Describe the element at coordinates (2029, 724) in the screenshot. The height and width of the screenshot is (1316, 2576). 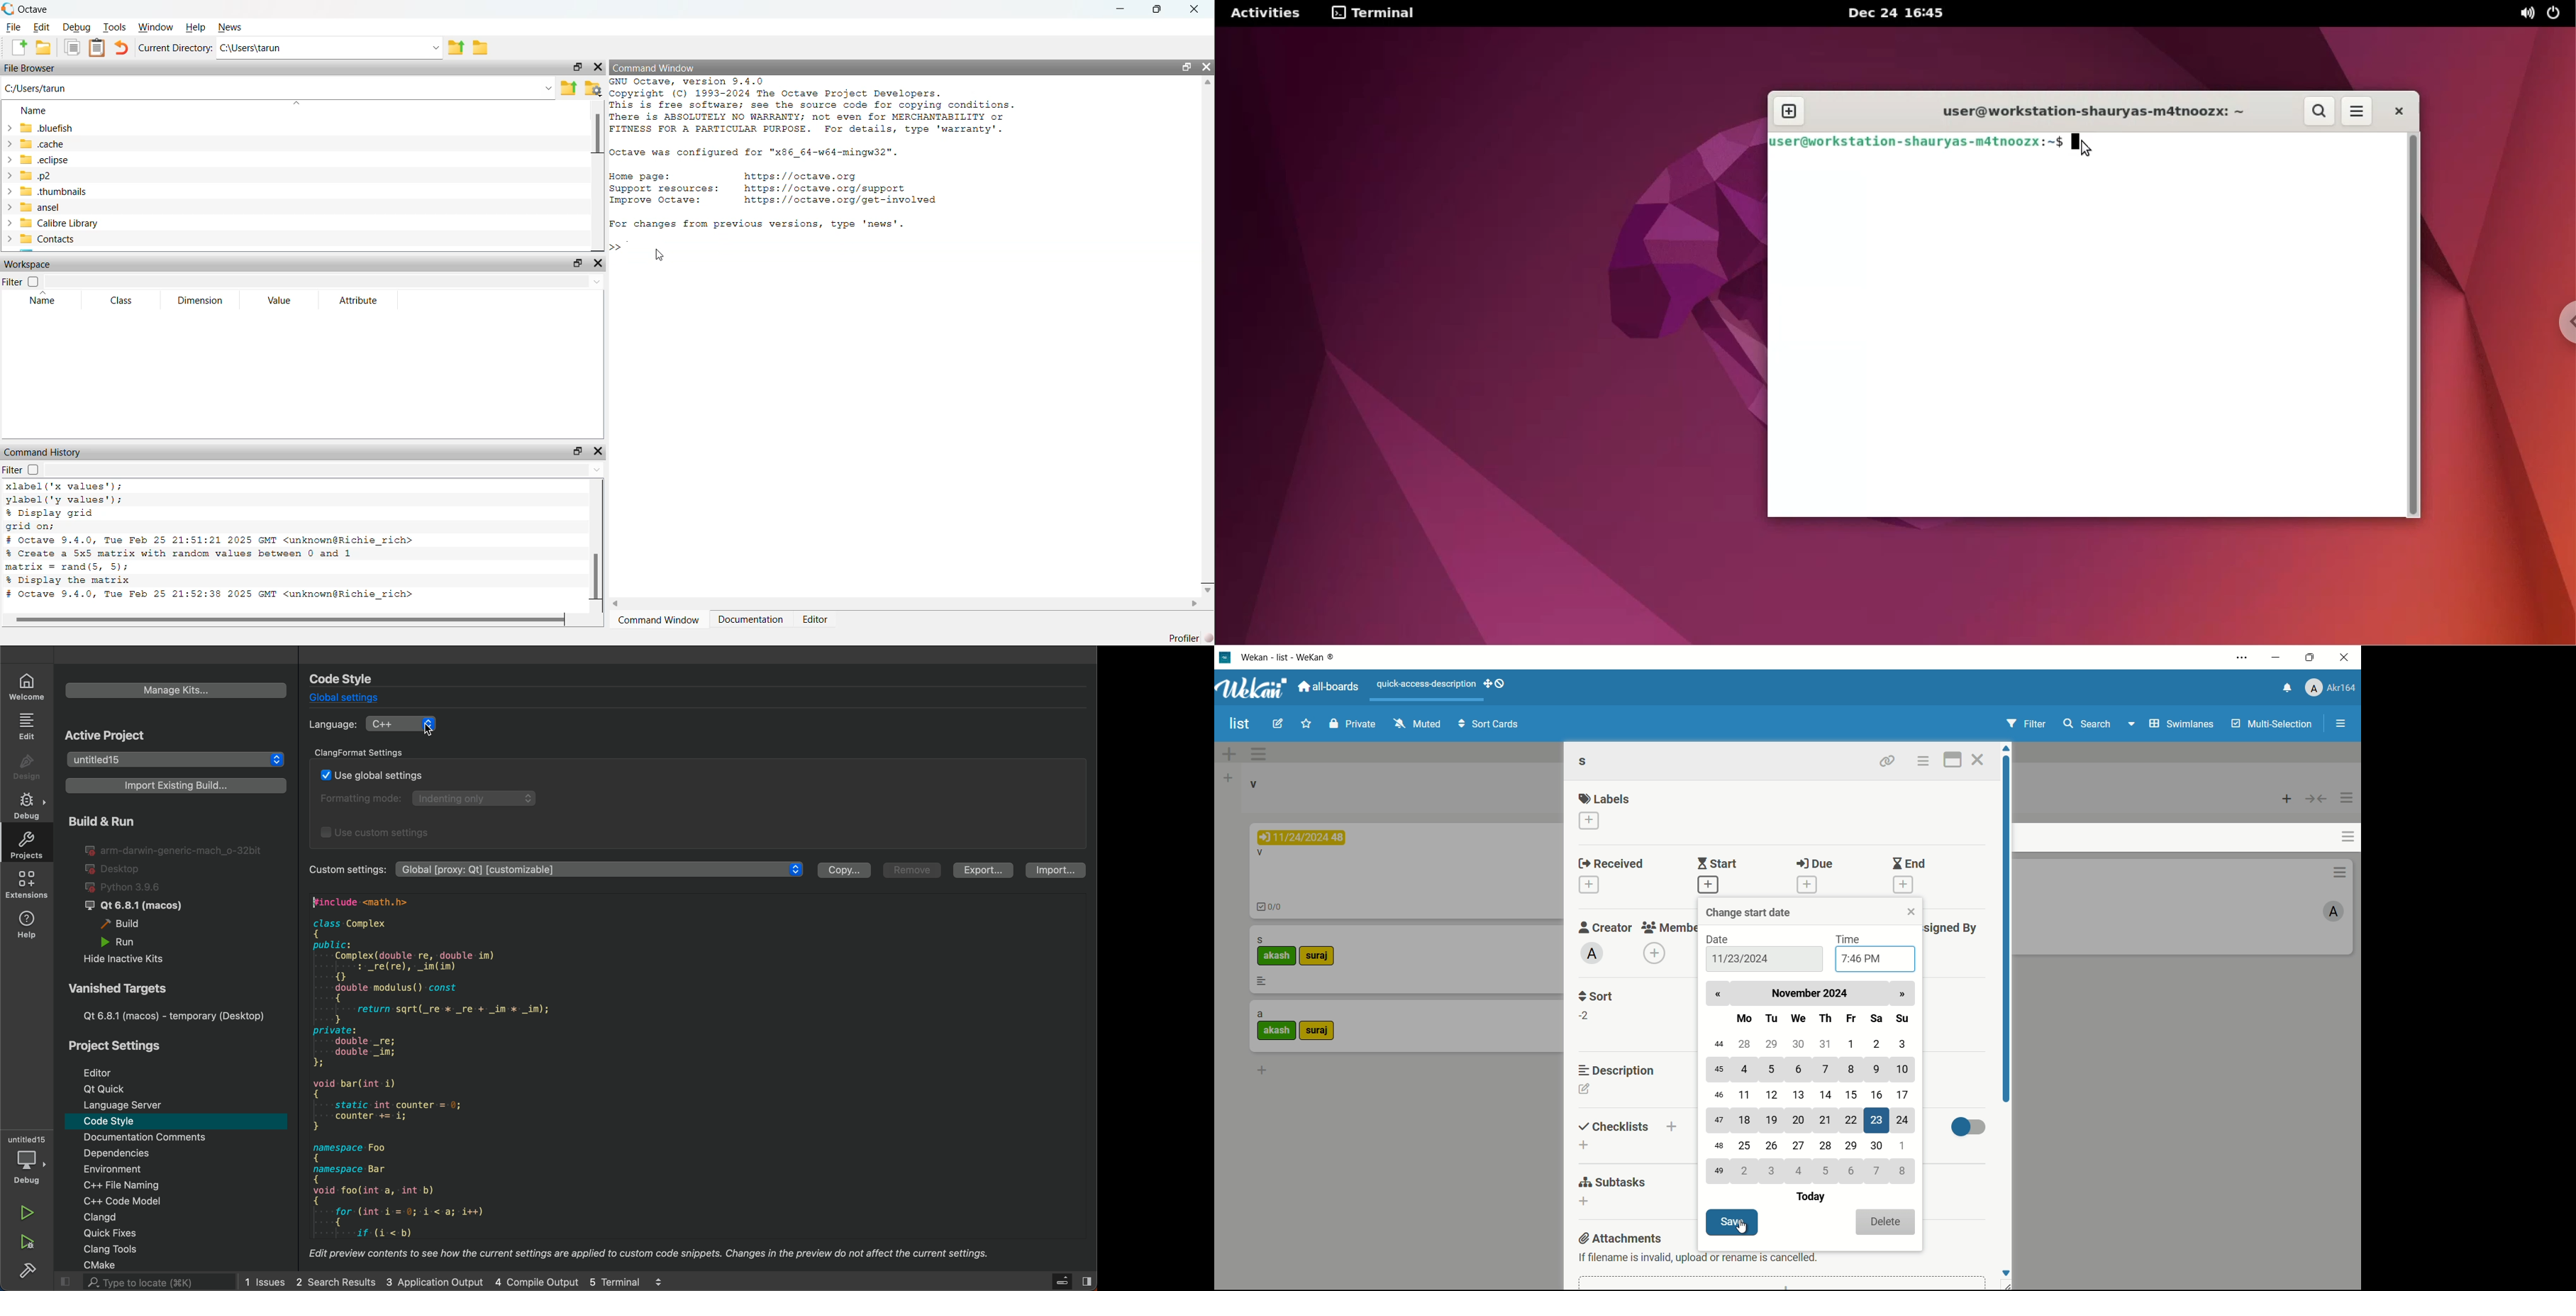
I see `filter` at that location.